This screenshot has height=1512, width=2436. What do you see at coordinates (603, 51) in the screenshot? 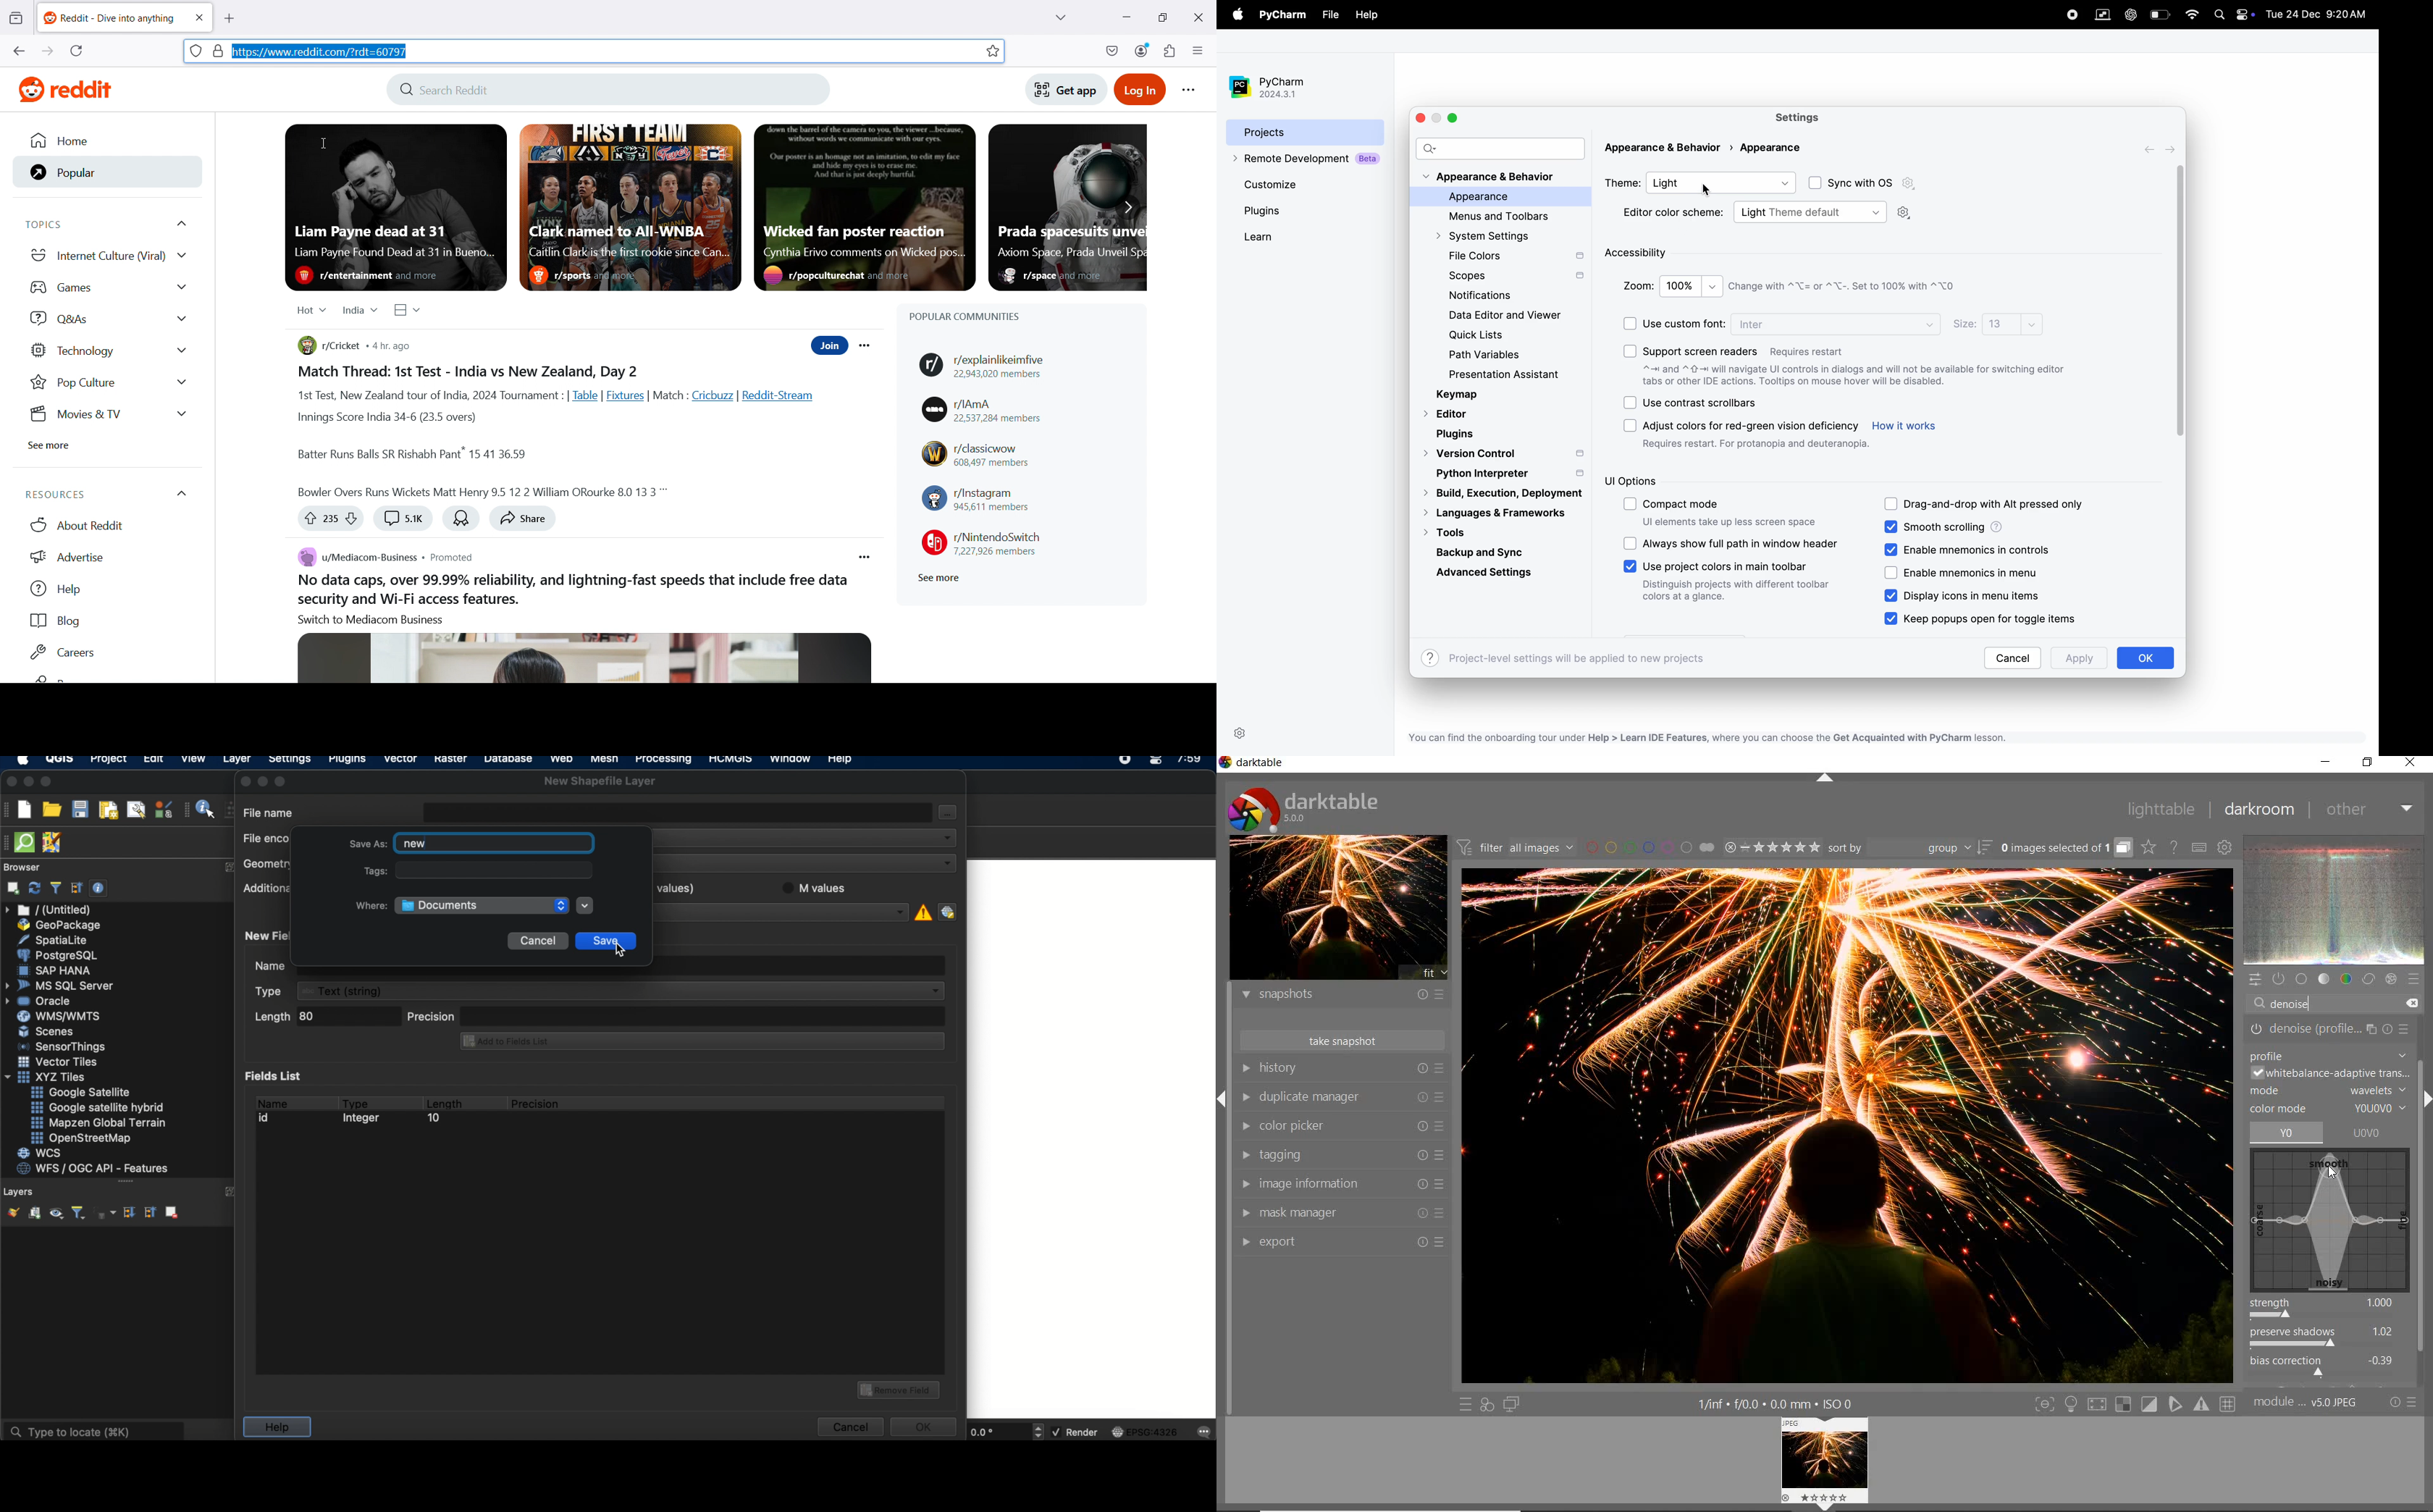
I see `url space` at bounding box center [603, 51].